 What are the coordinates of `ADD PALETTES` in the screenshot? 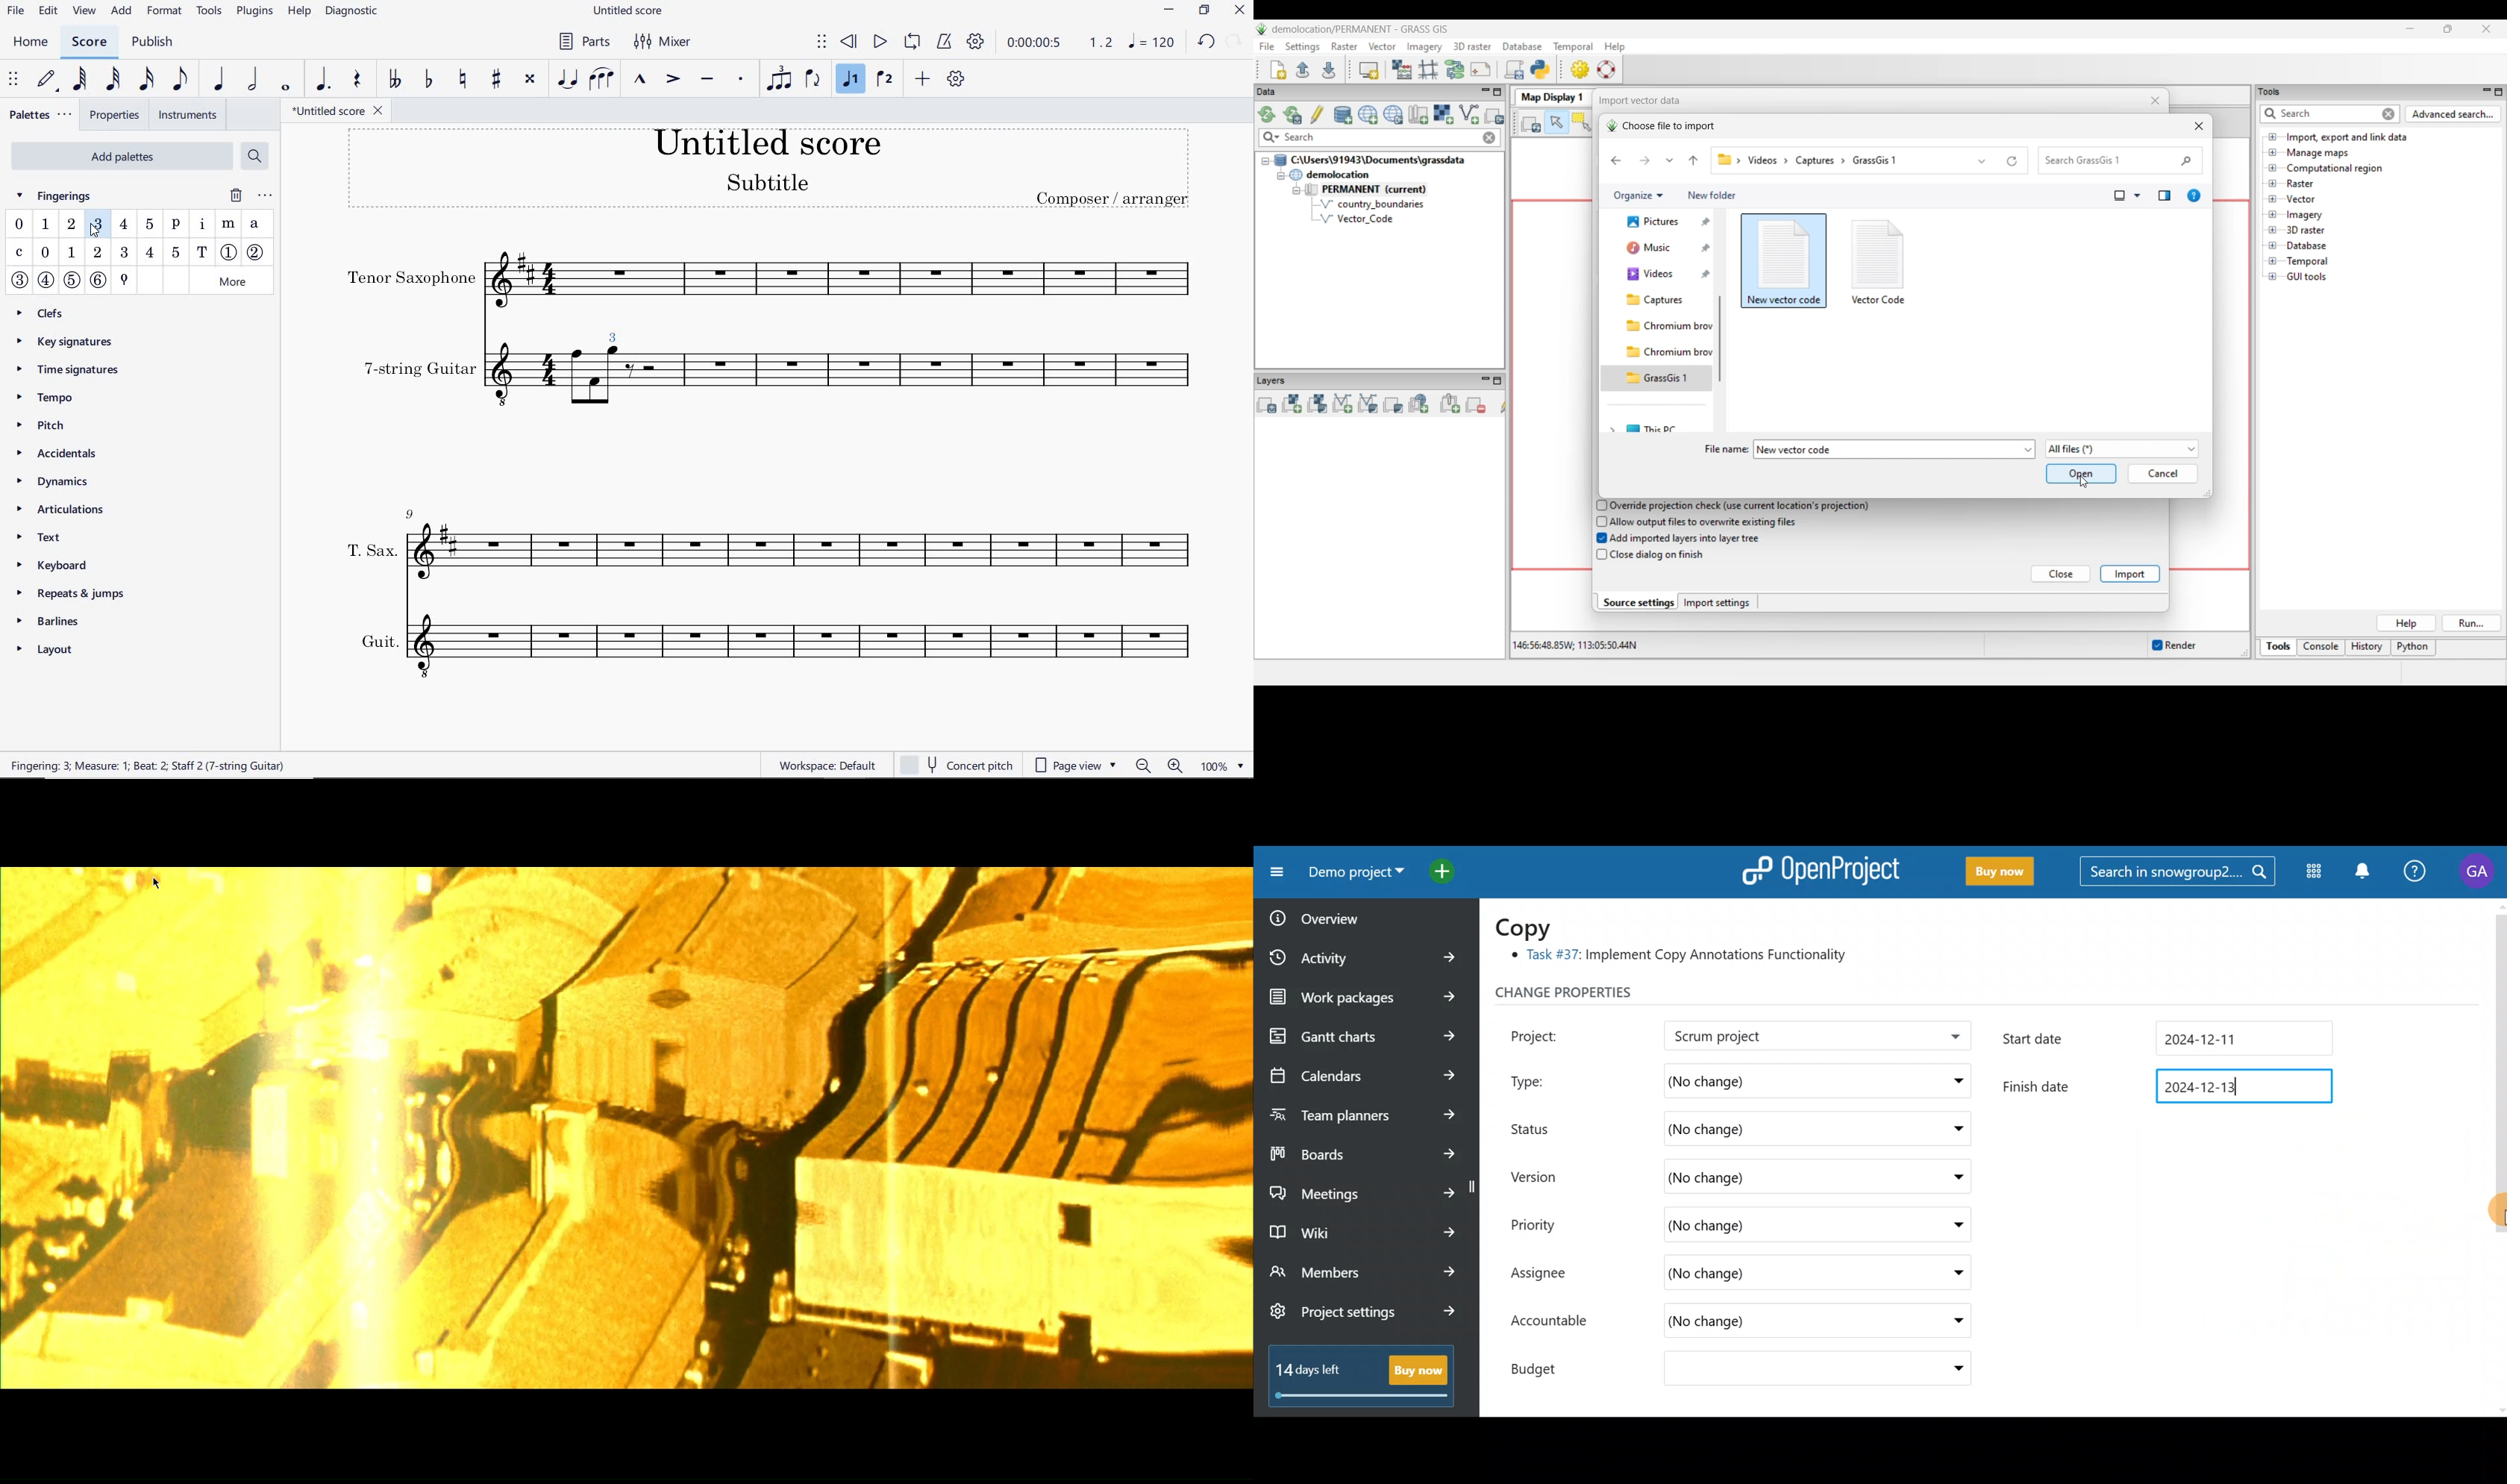 It's located at (121, 154).